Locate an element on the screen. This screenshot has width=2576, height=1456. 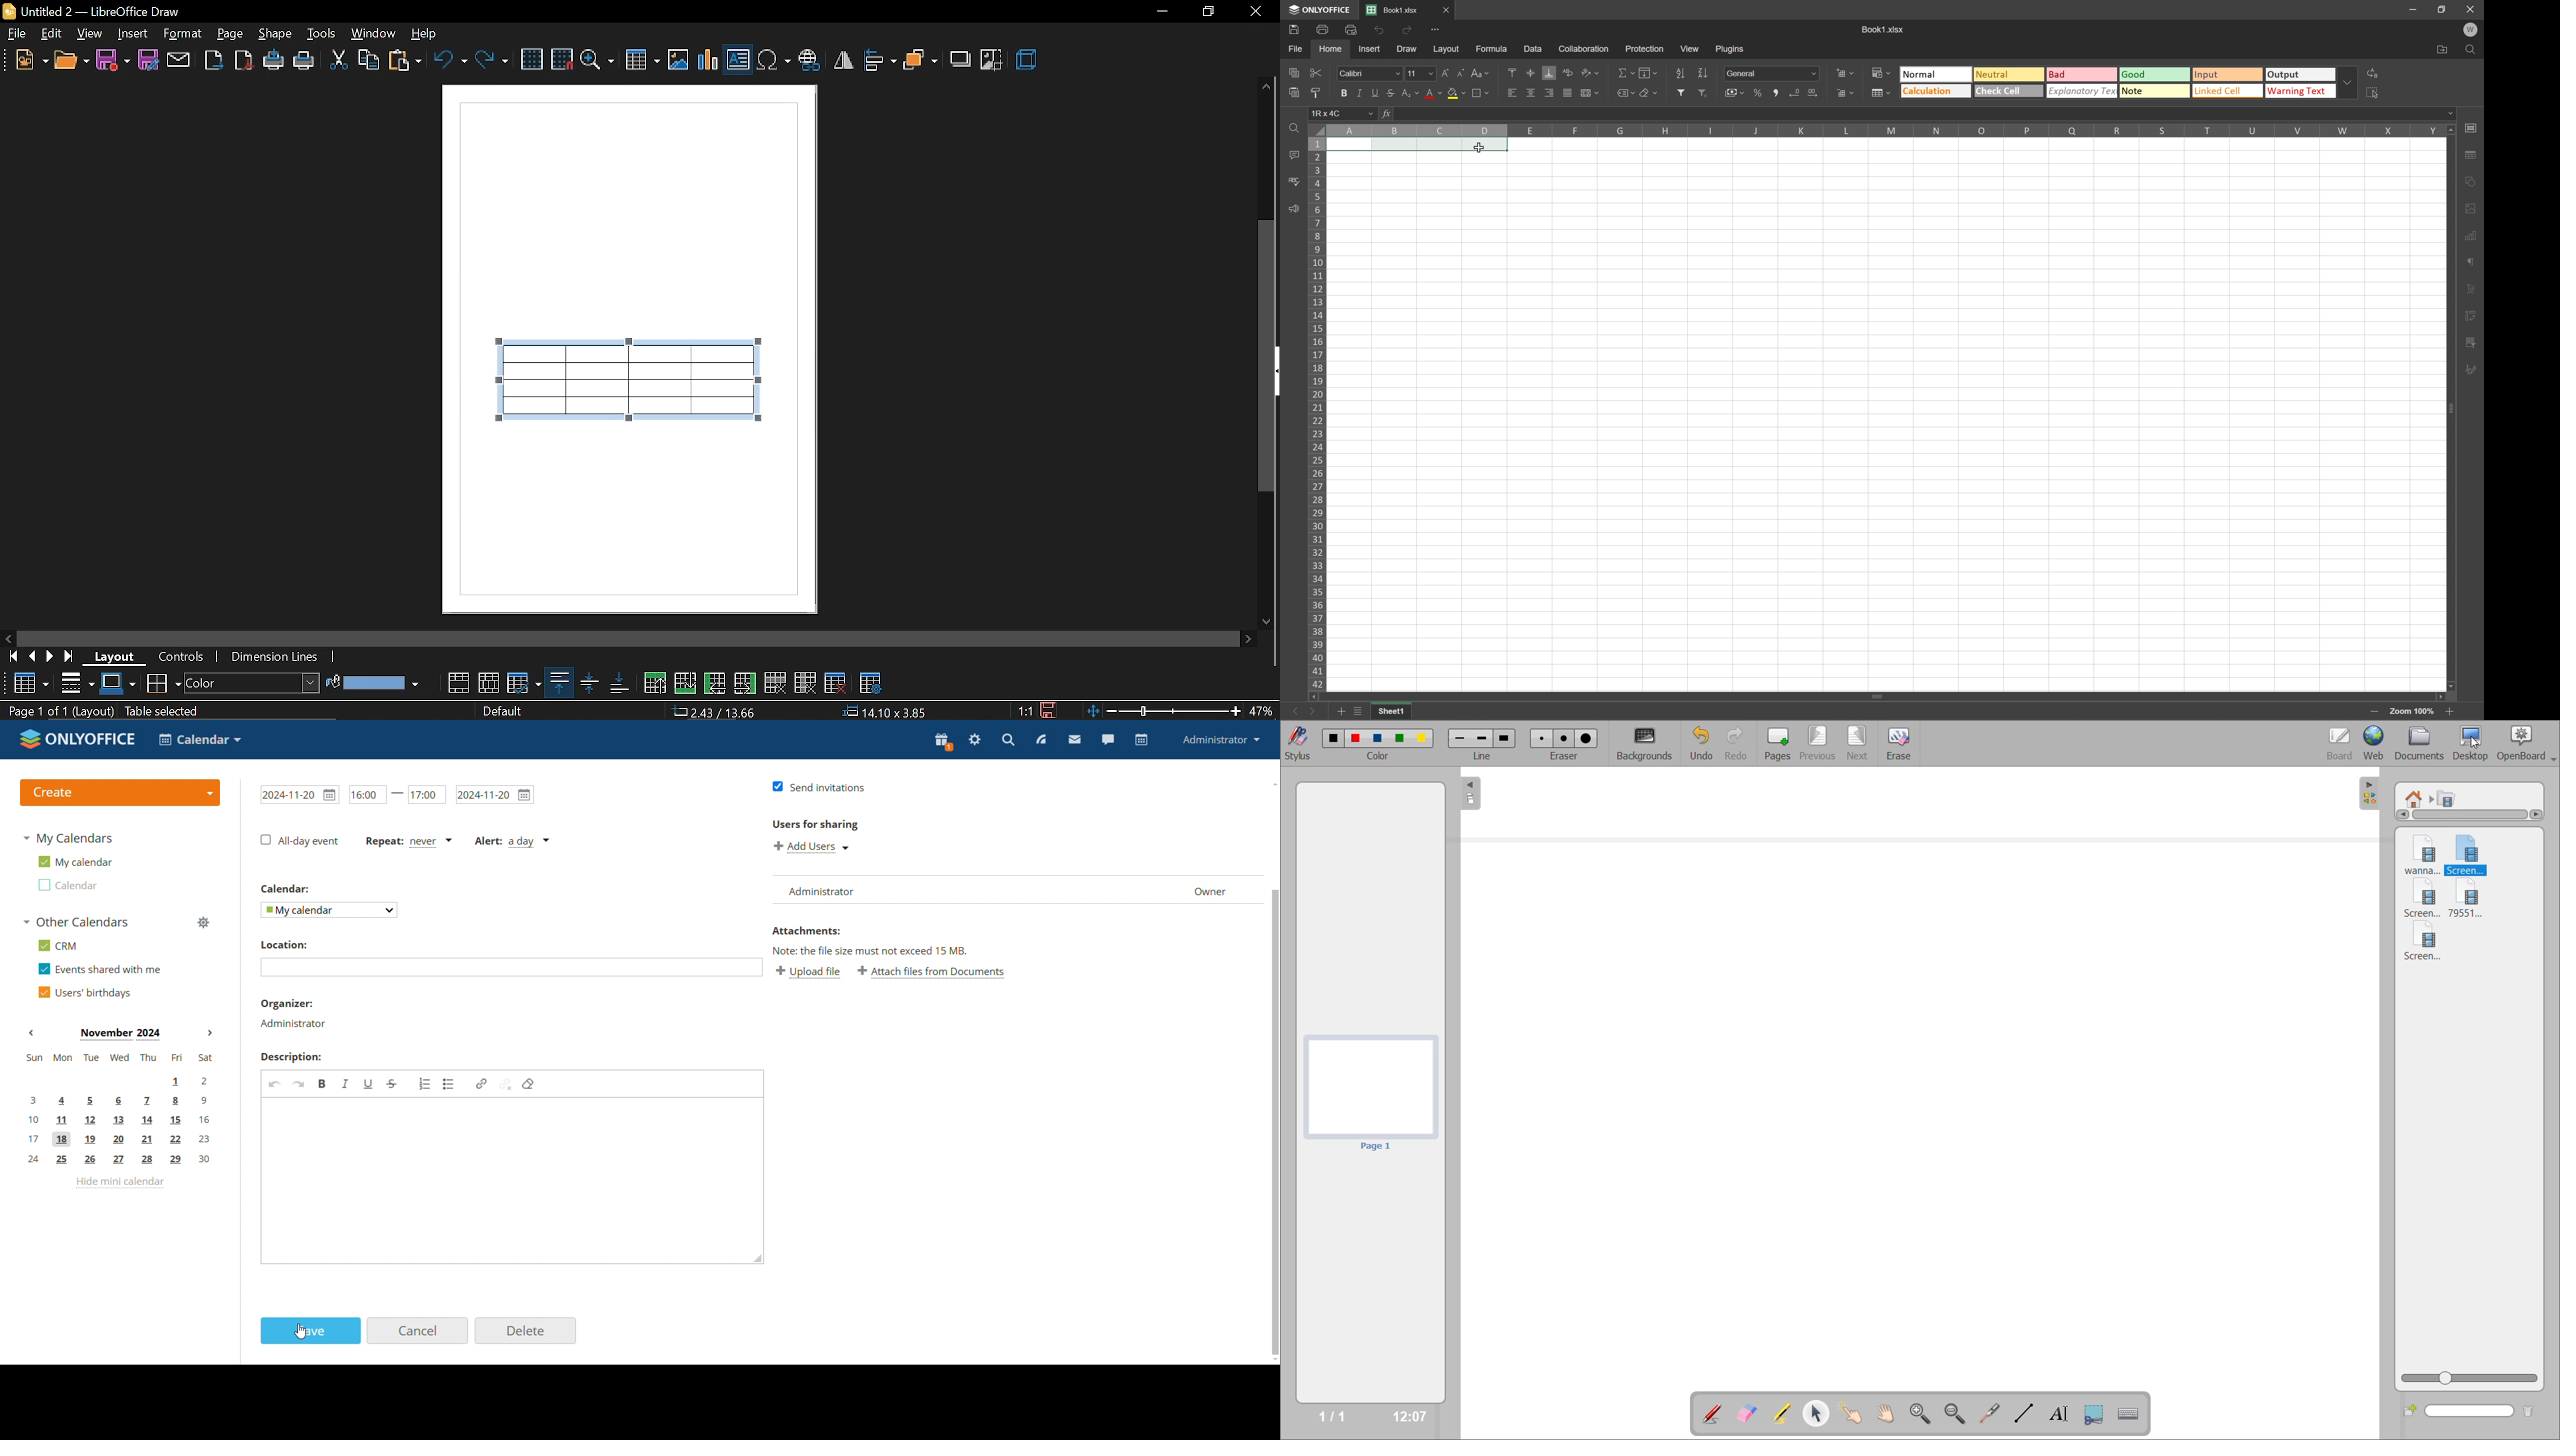
Normal is located at coordinates (1937, 74).